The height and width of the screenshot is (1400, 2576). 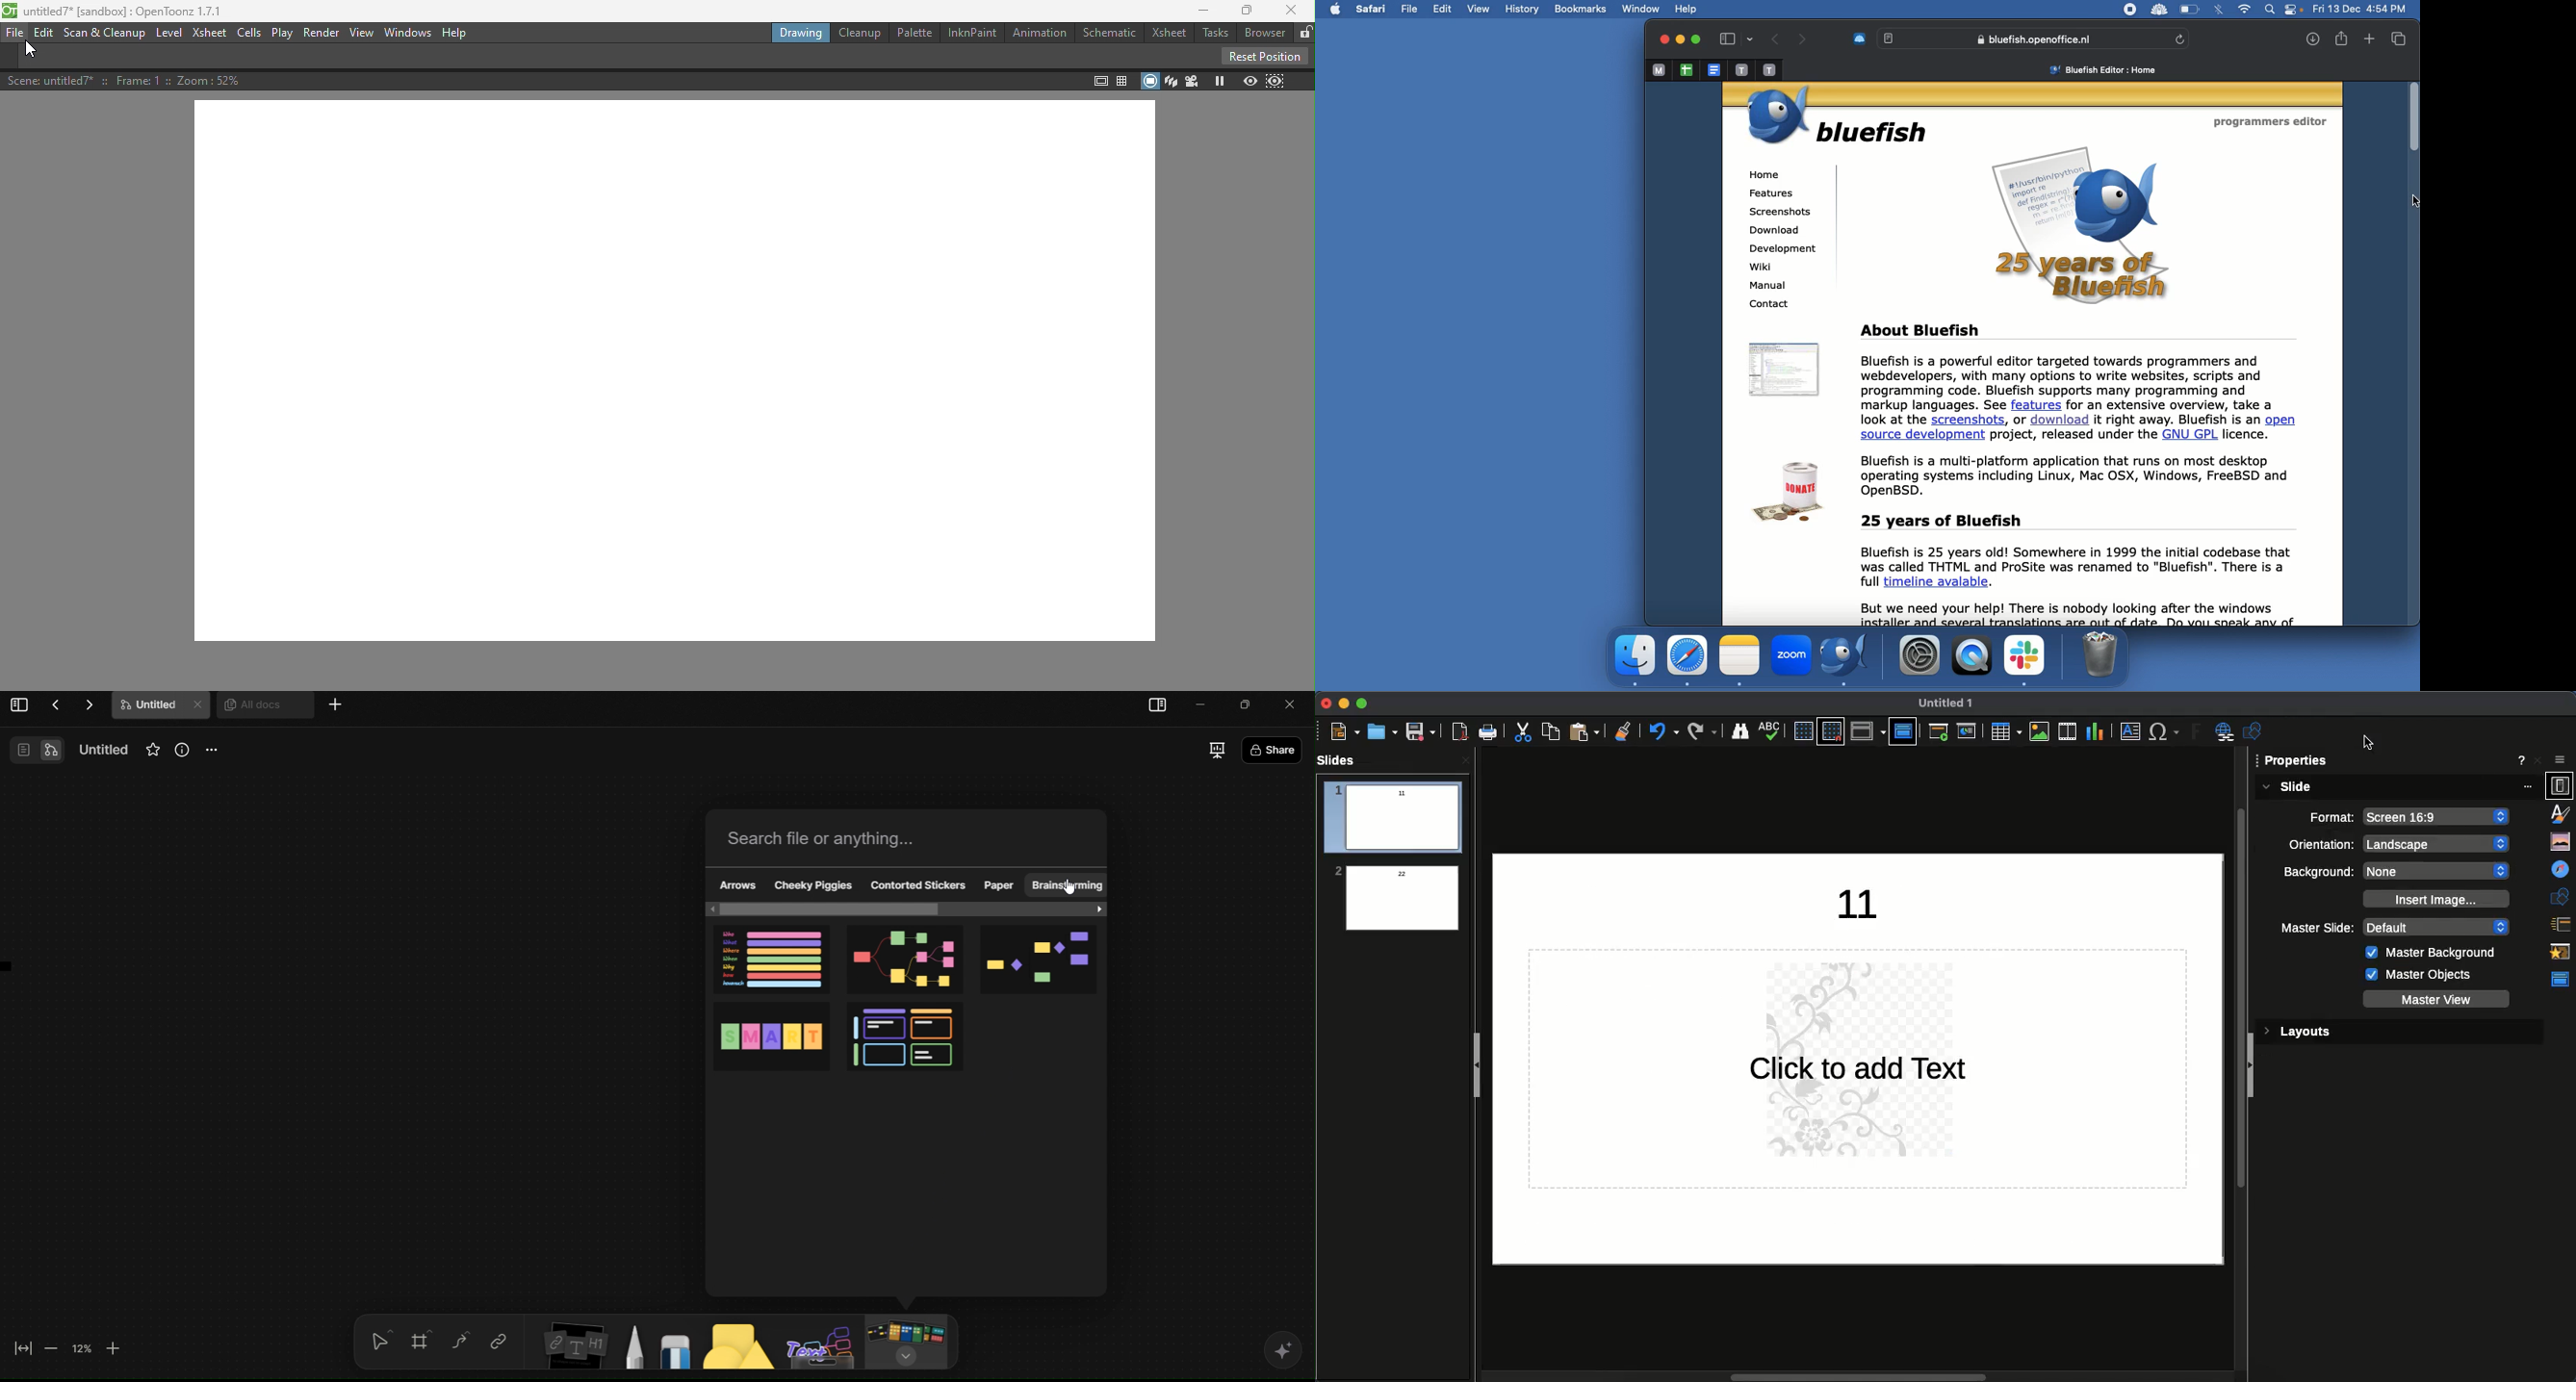 What do you see at coordinates (336, 705) in the screenshot?
I see `More` at bounding box center [336, 705].